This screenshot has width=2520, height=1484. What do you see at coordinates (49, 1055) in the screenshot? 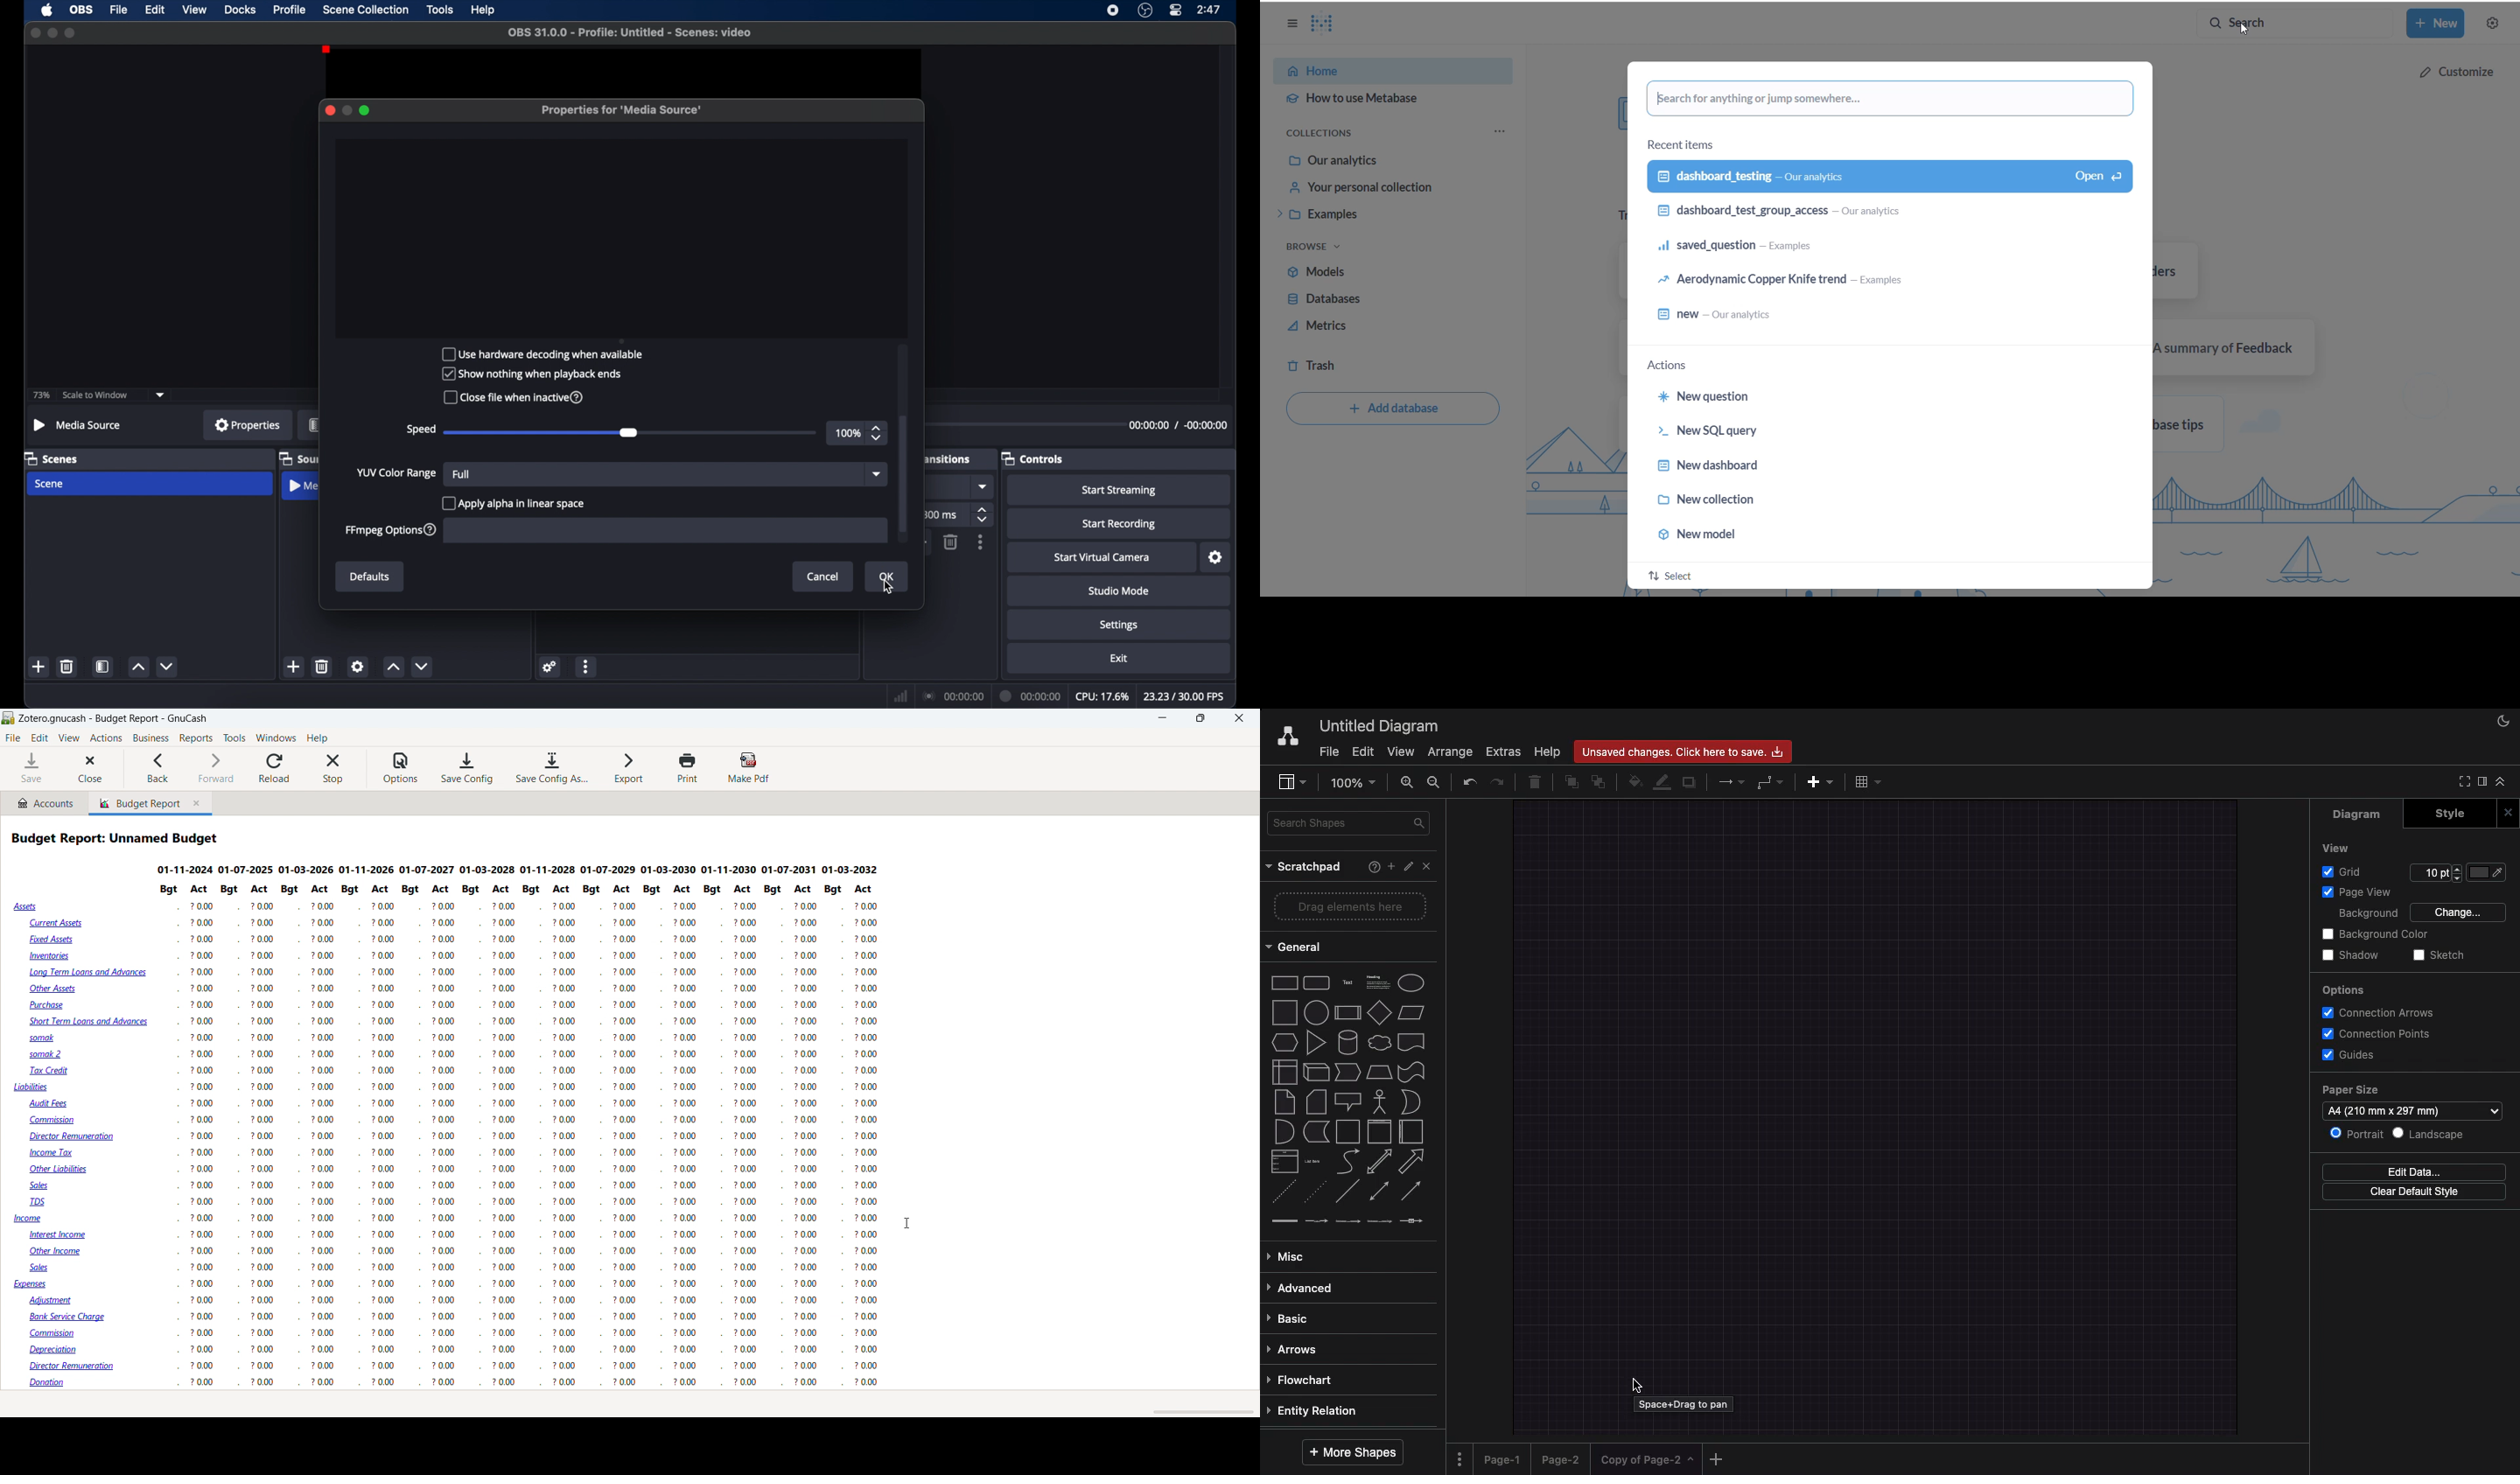
I see `somak 2` at bounding box center [49, 1055].